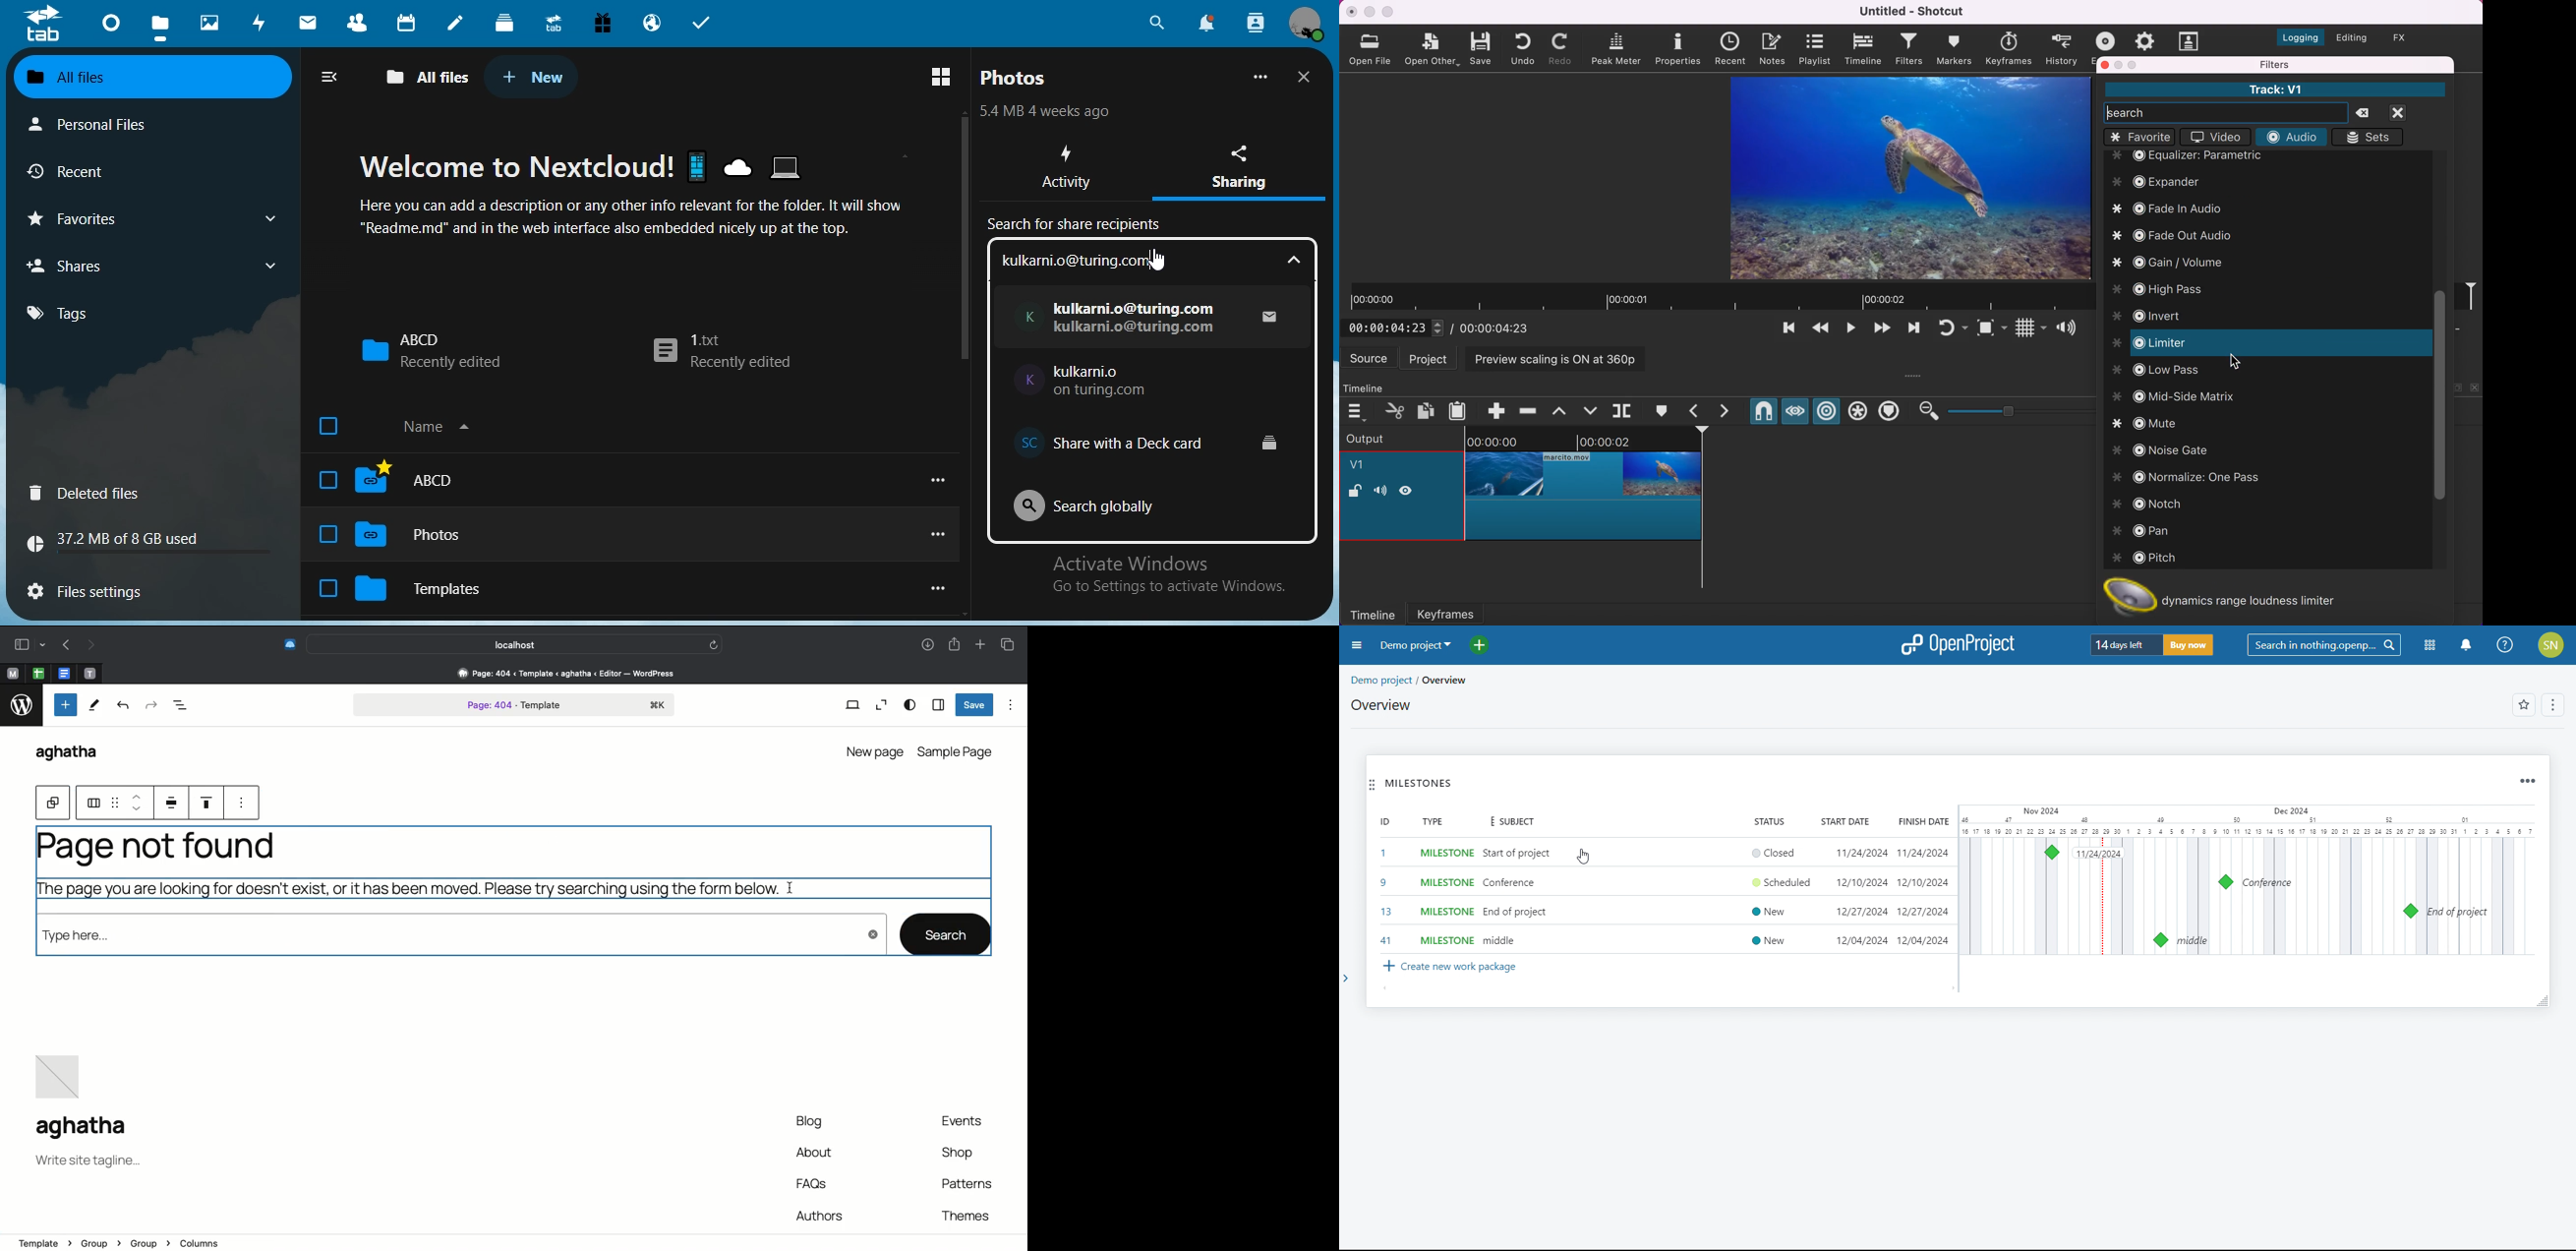 This screenshot has width=2576, height=1260. Describe the element at coordinates (1138, 319) in the screenshot. I see `mail id` at that location.